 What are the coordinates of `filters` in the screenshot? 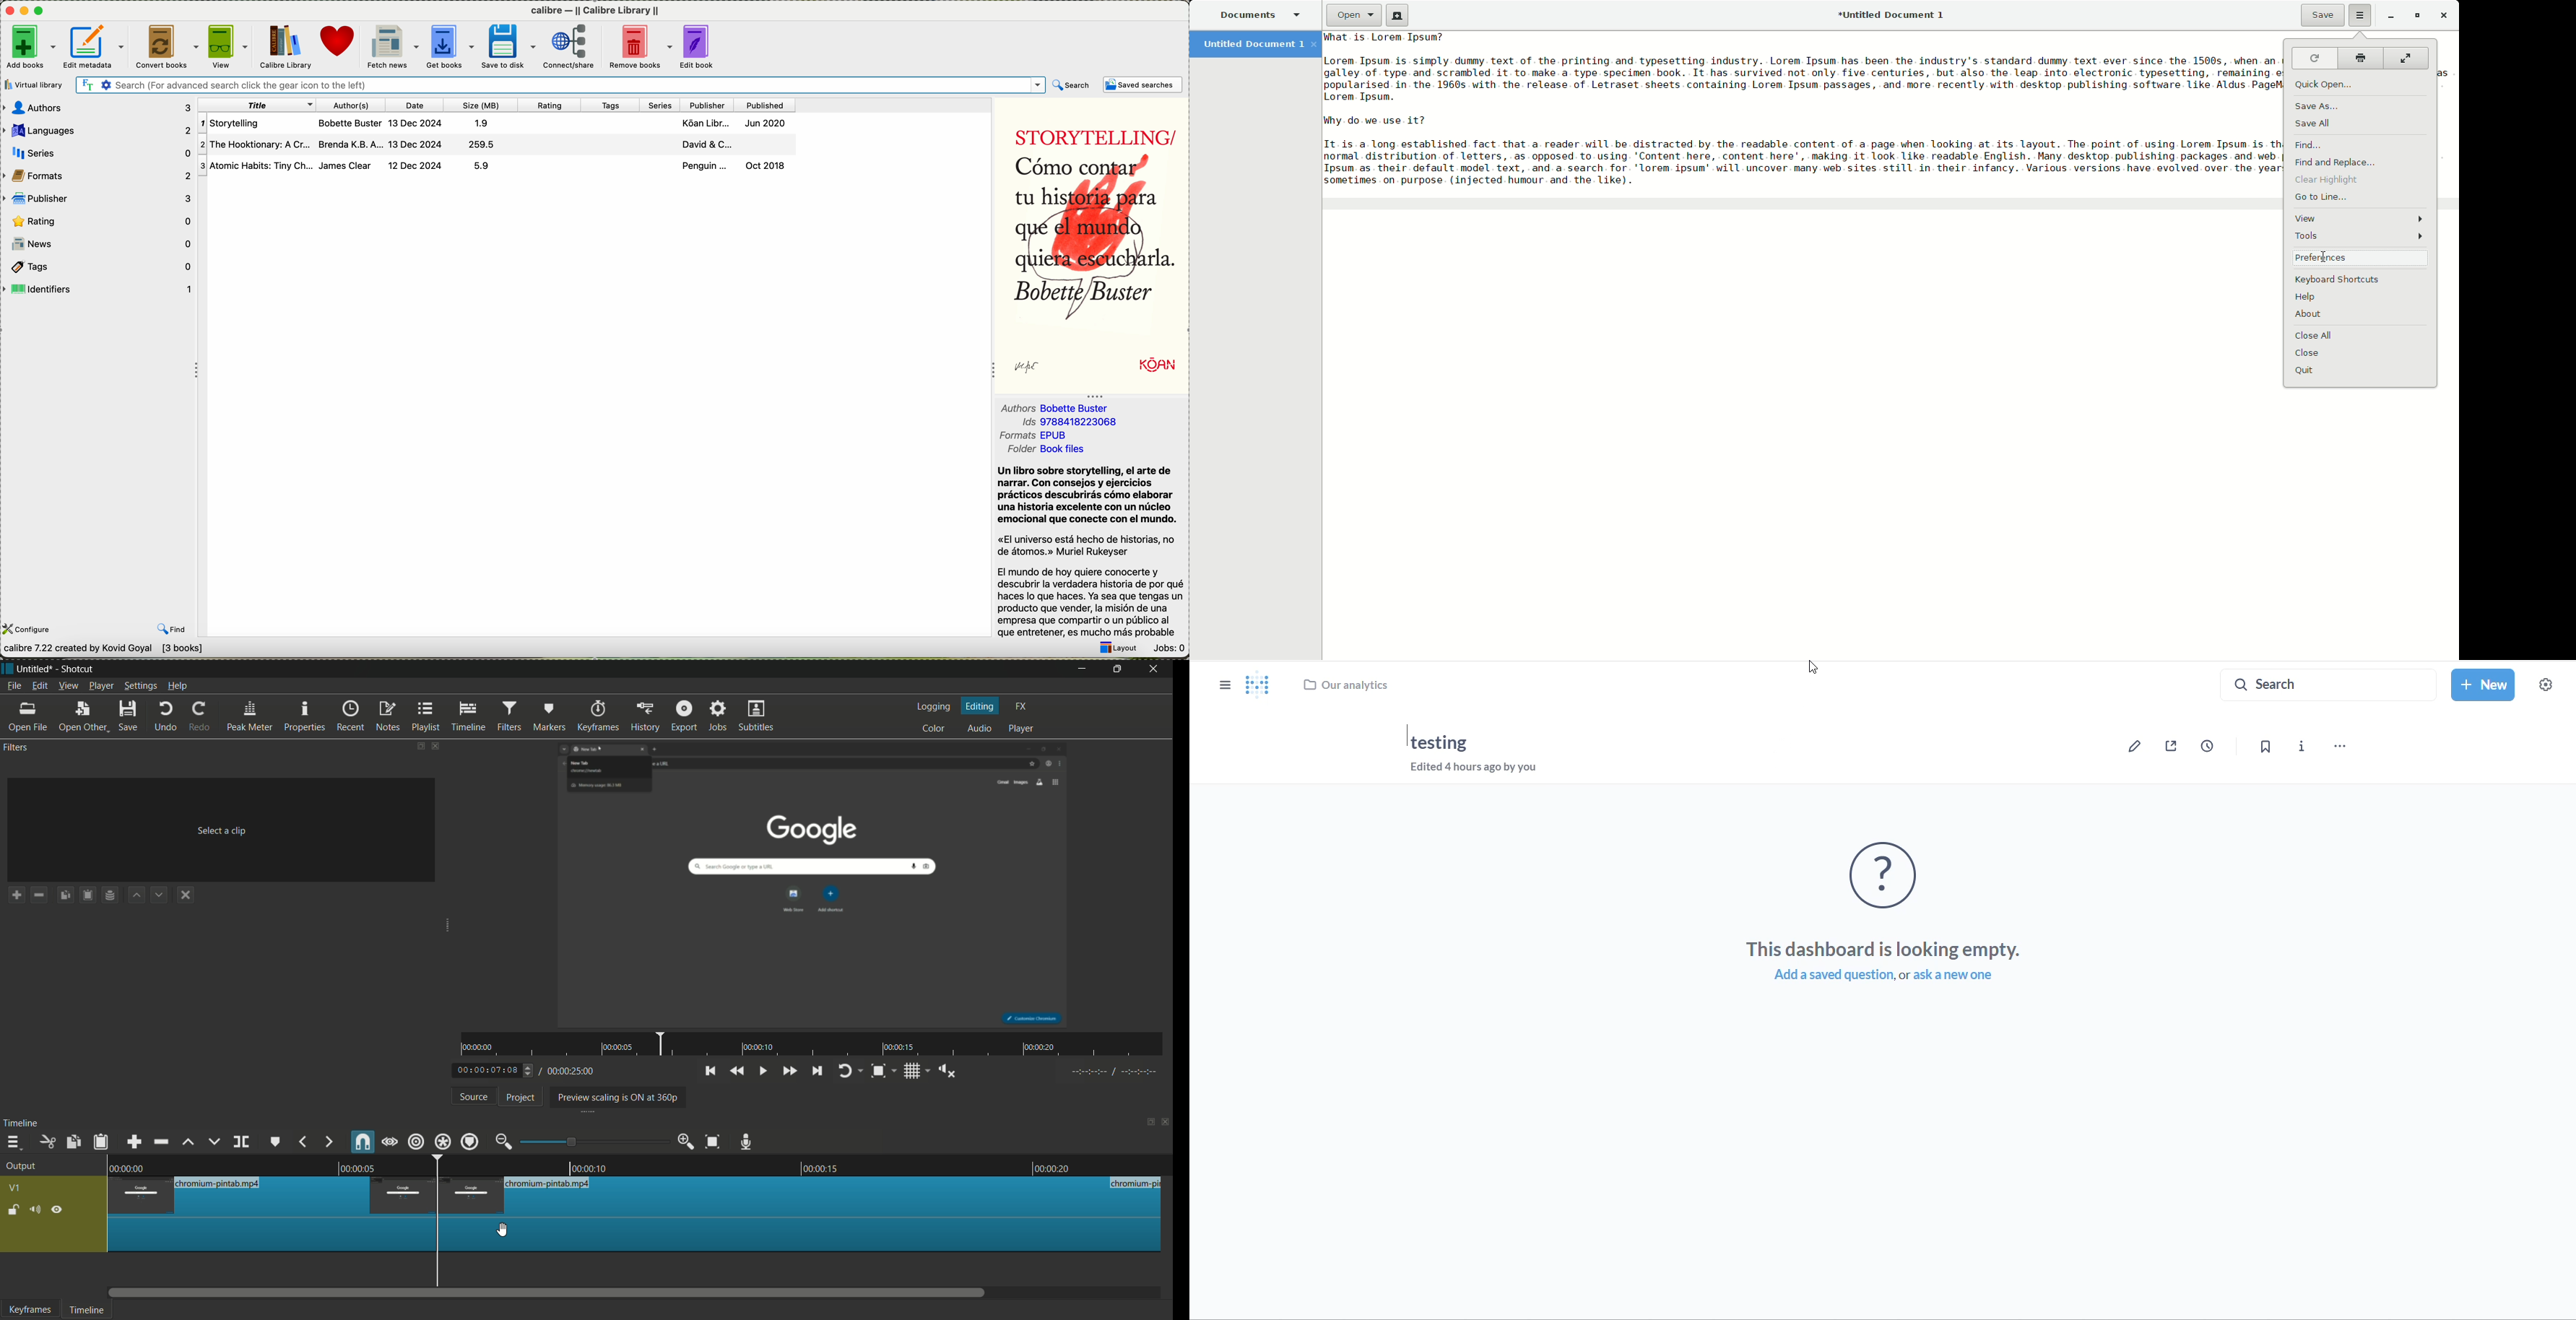 It's located at (508, 717).